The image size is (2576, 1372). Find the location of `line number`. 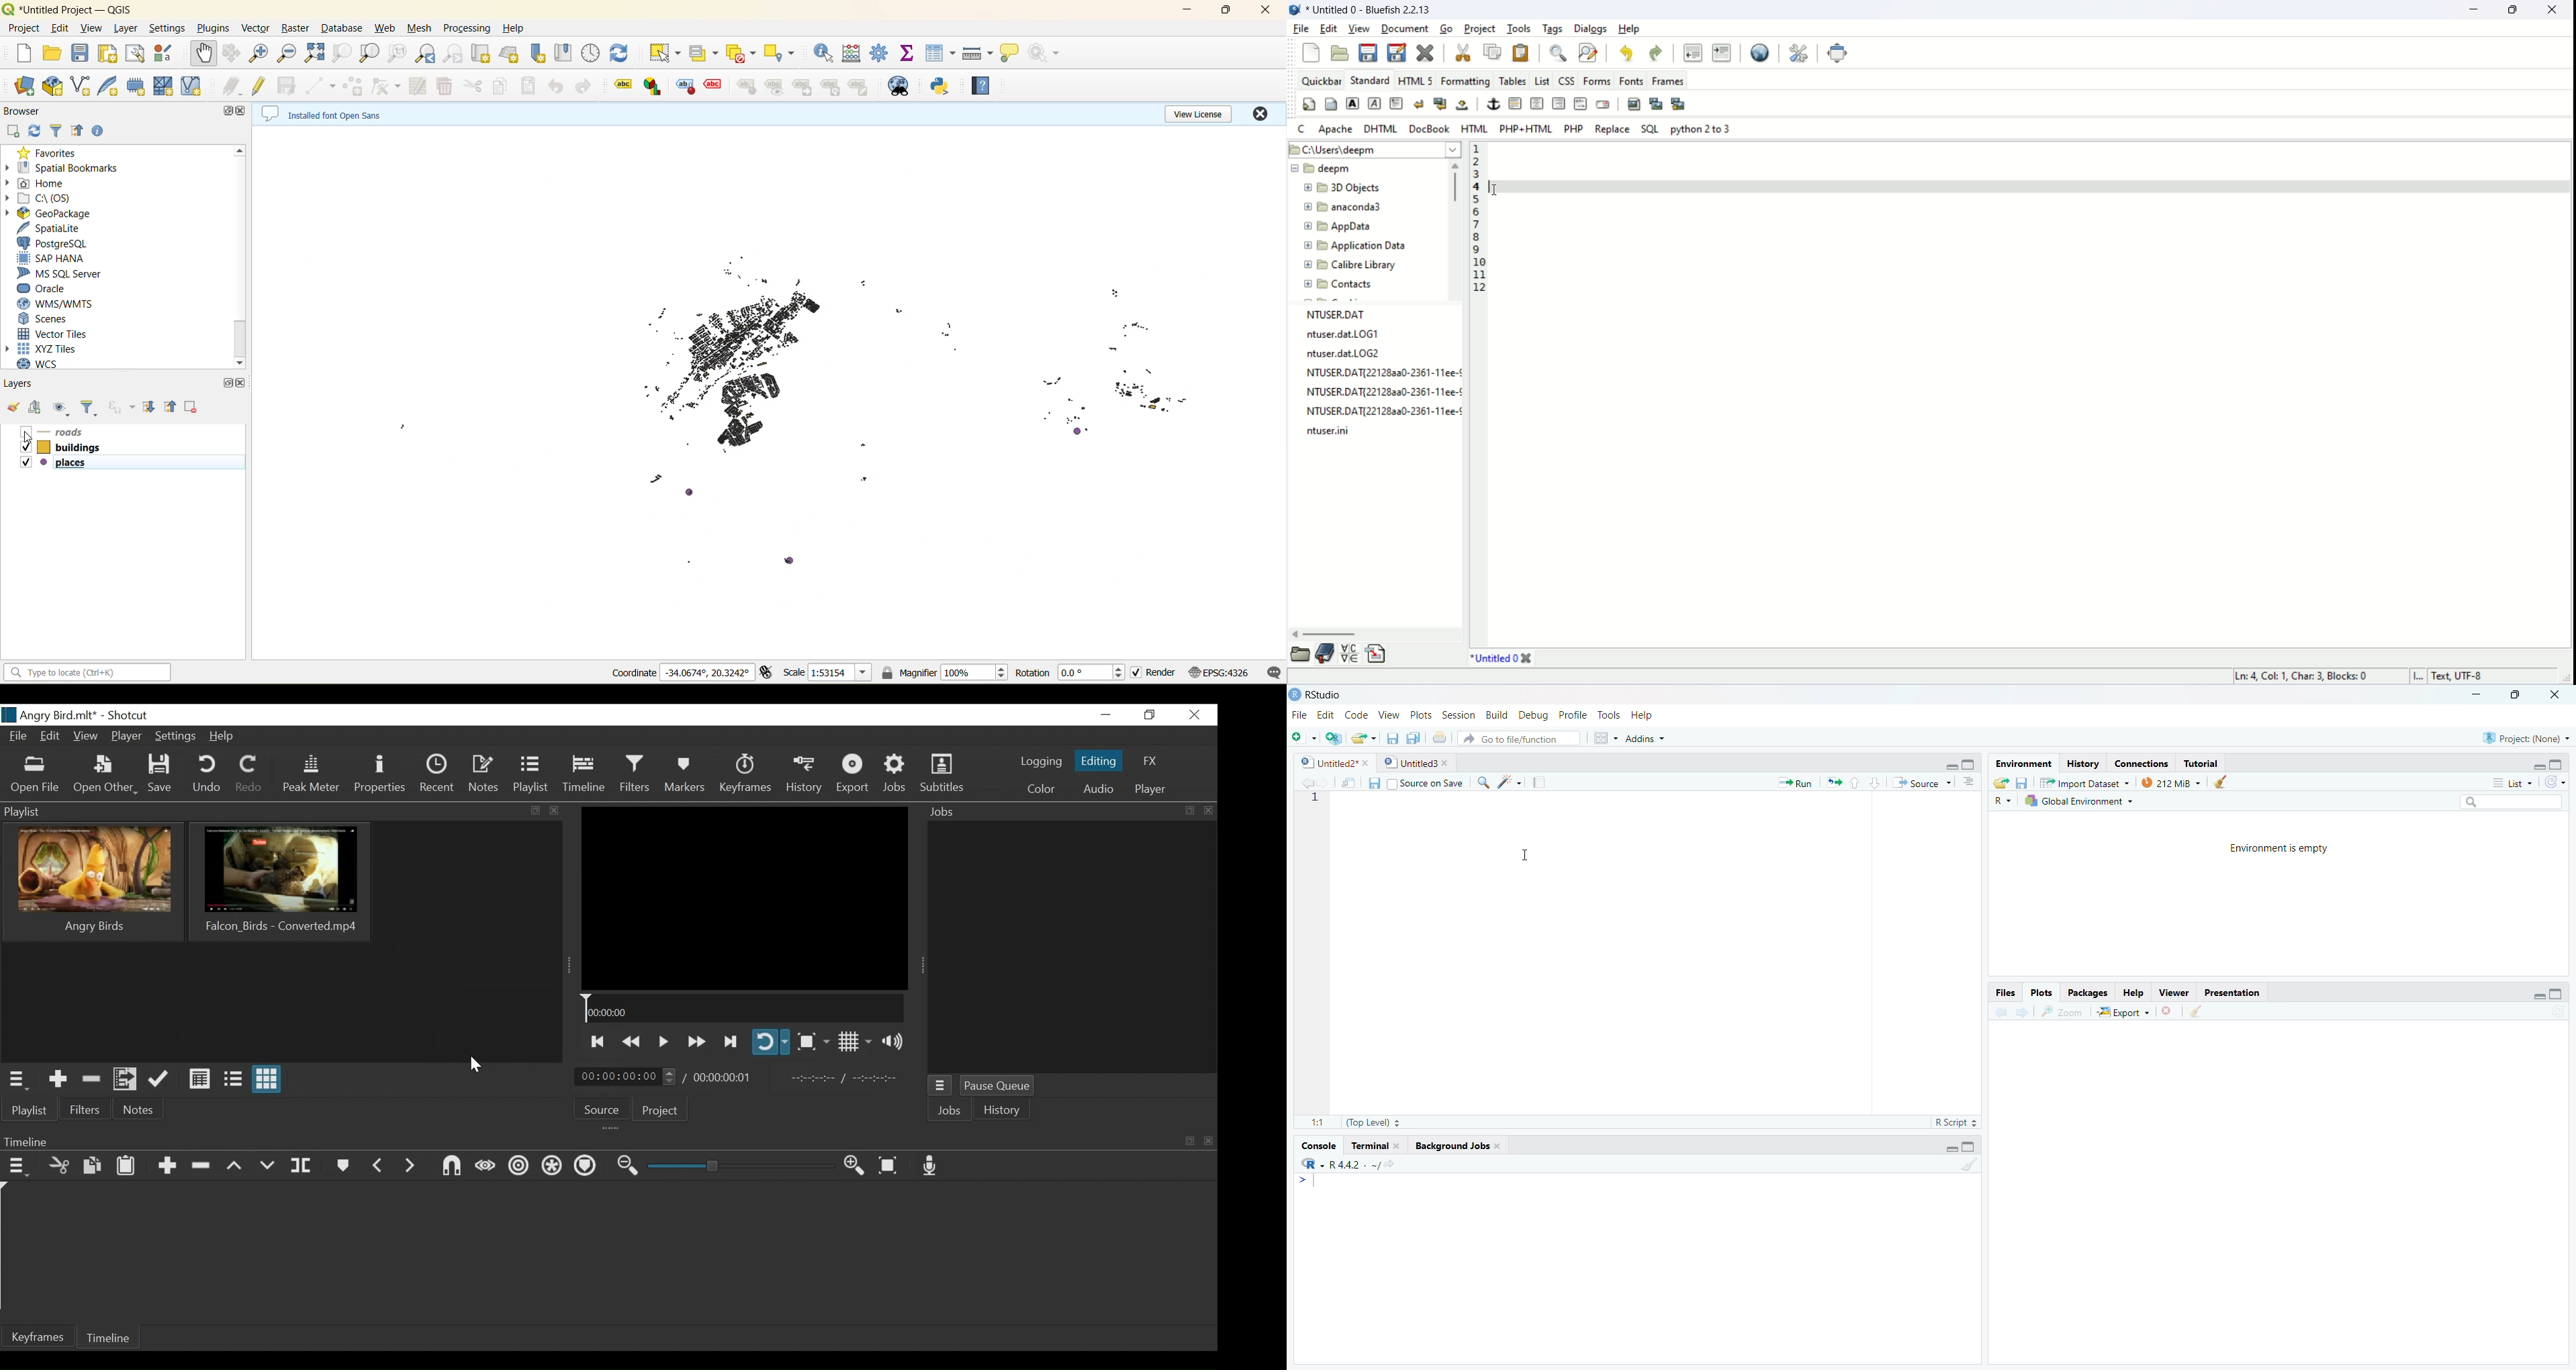

line number is located at coordinates (1476, 218).